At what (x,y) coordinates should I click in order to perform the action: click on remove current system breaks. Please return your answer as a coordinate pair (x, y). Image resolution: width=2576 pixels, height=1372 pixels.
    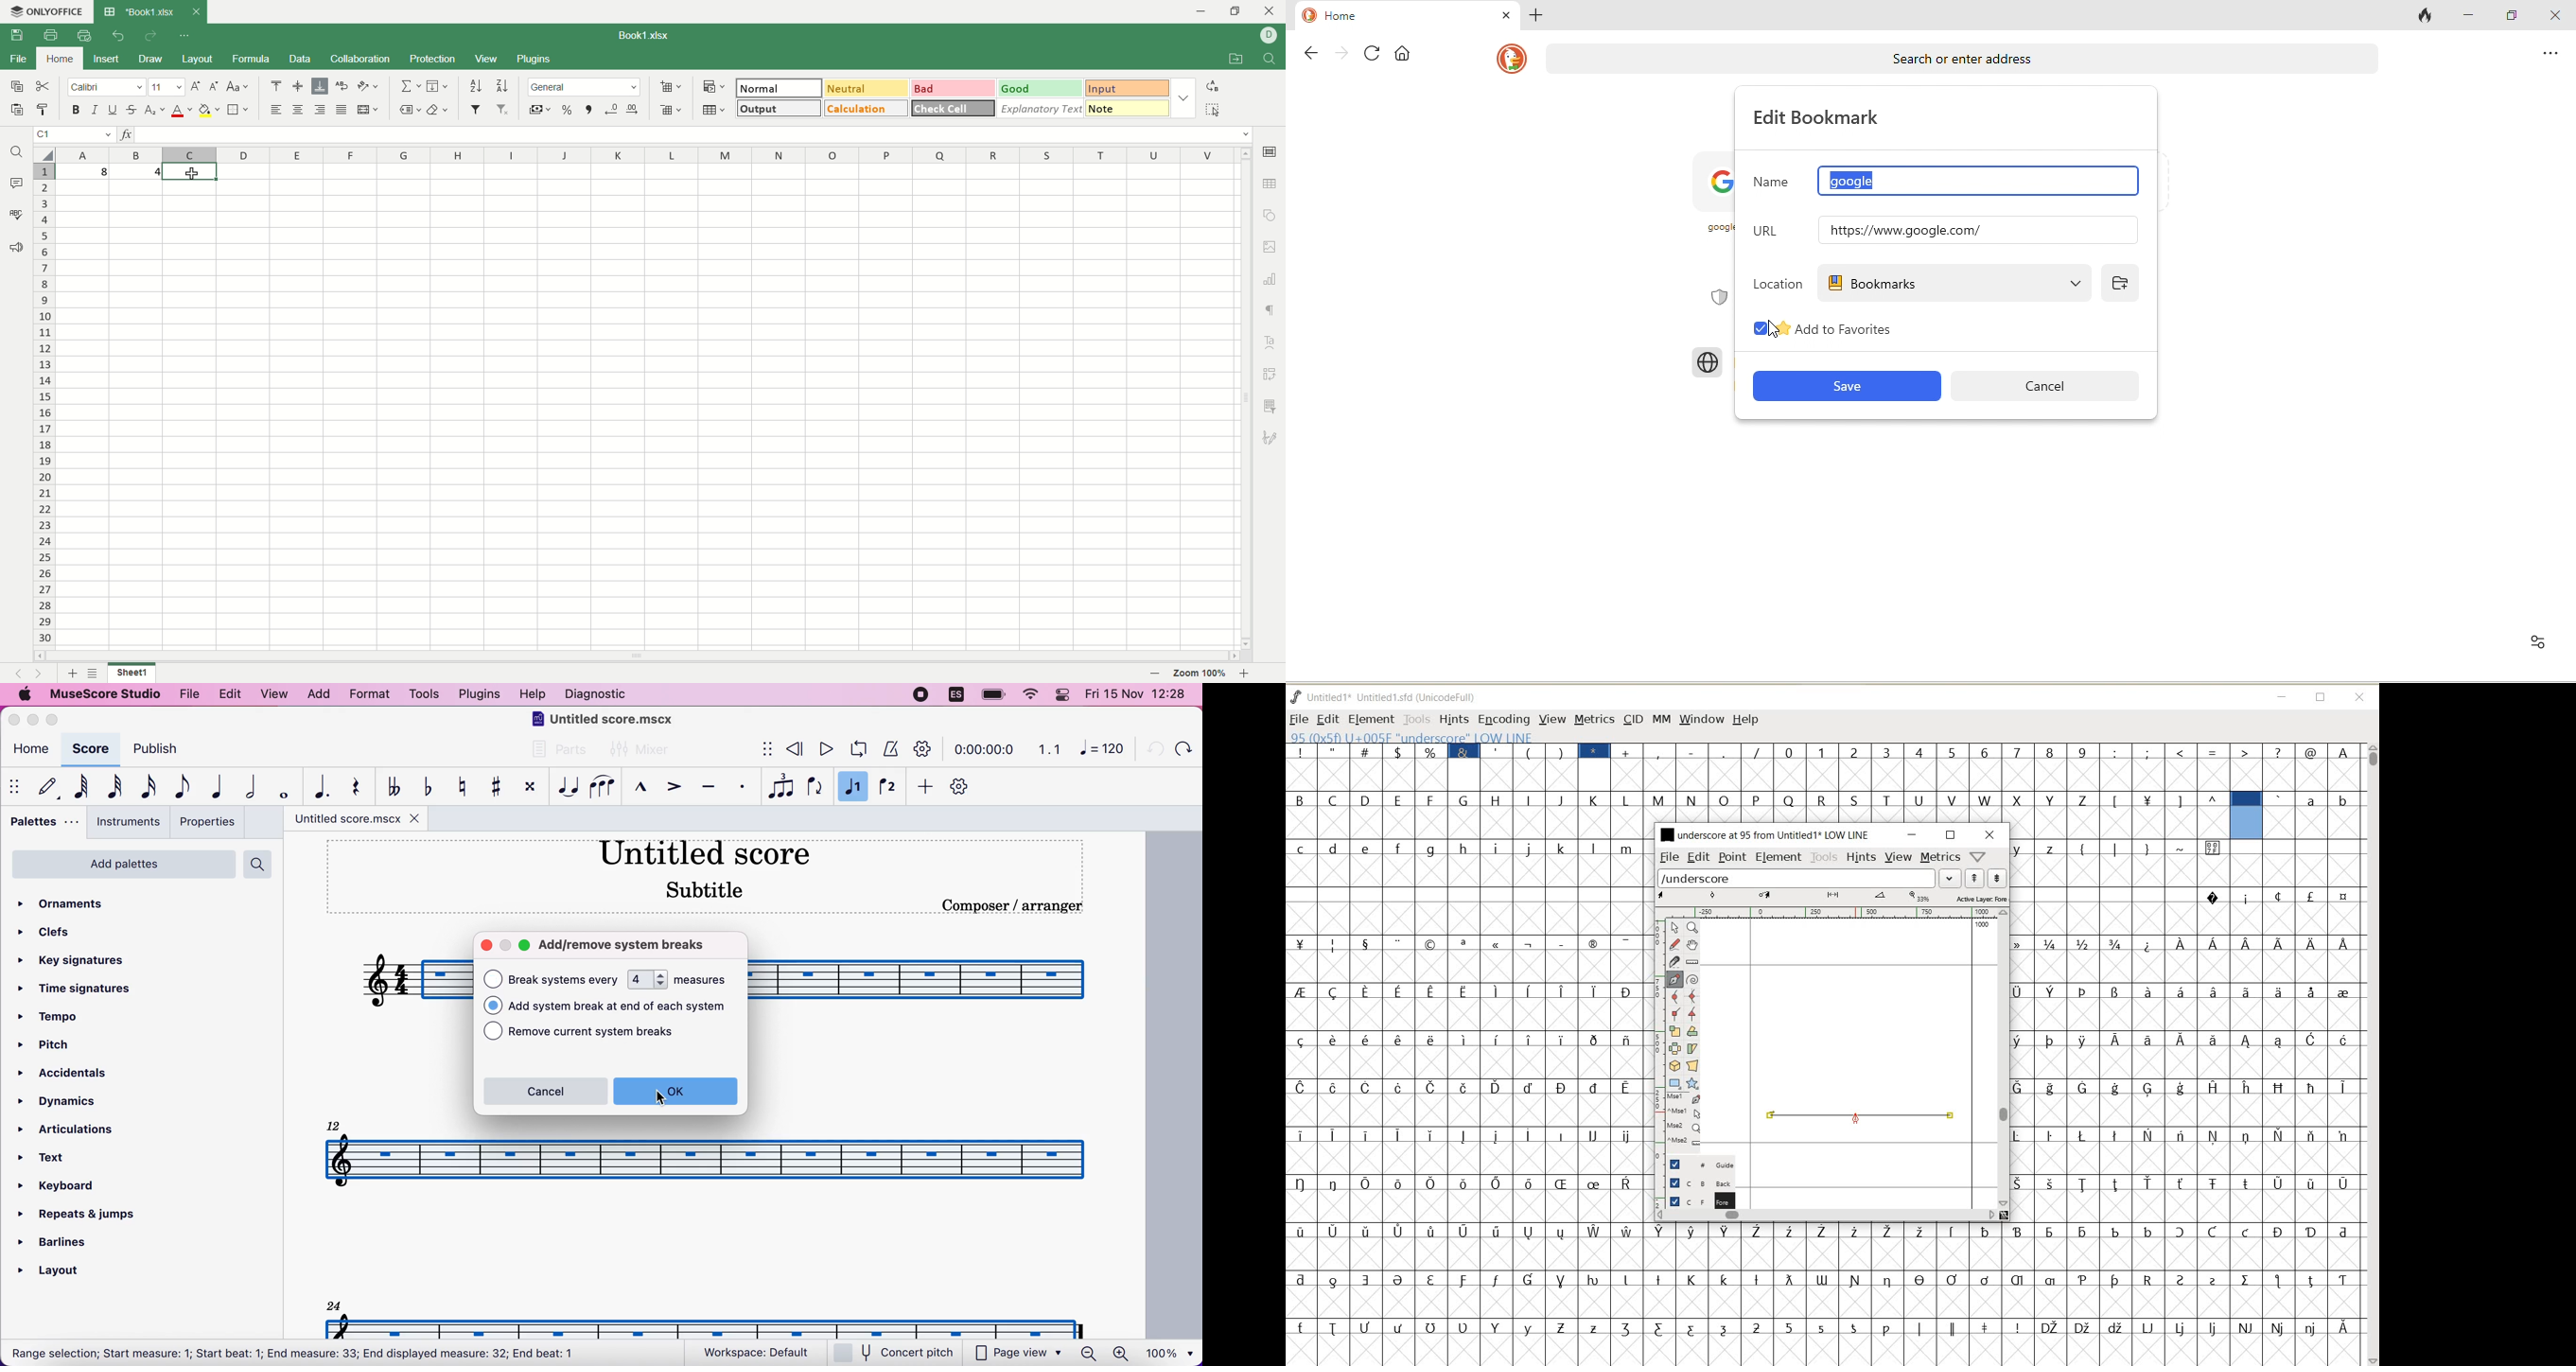
    Looking at the image, I should click on (606, 1033).